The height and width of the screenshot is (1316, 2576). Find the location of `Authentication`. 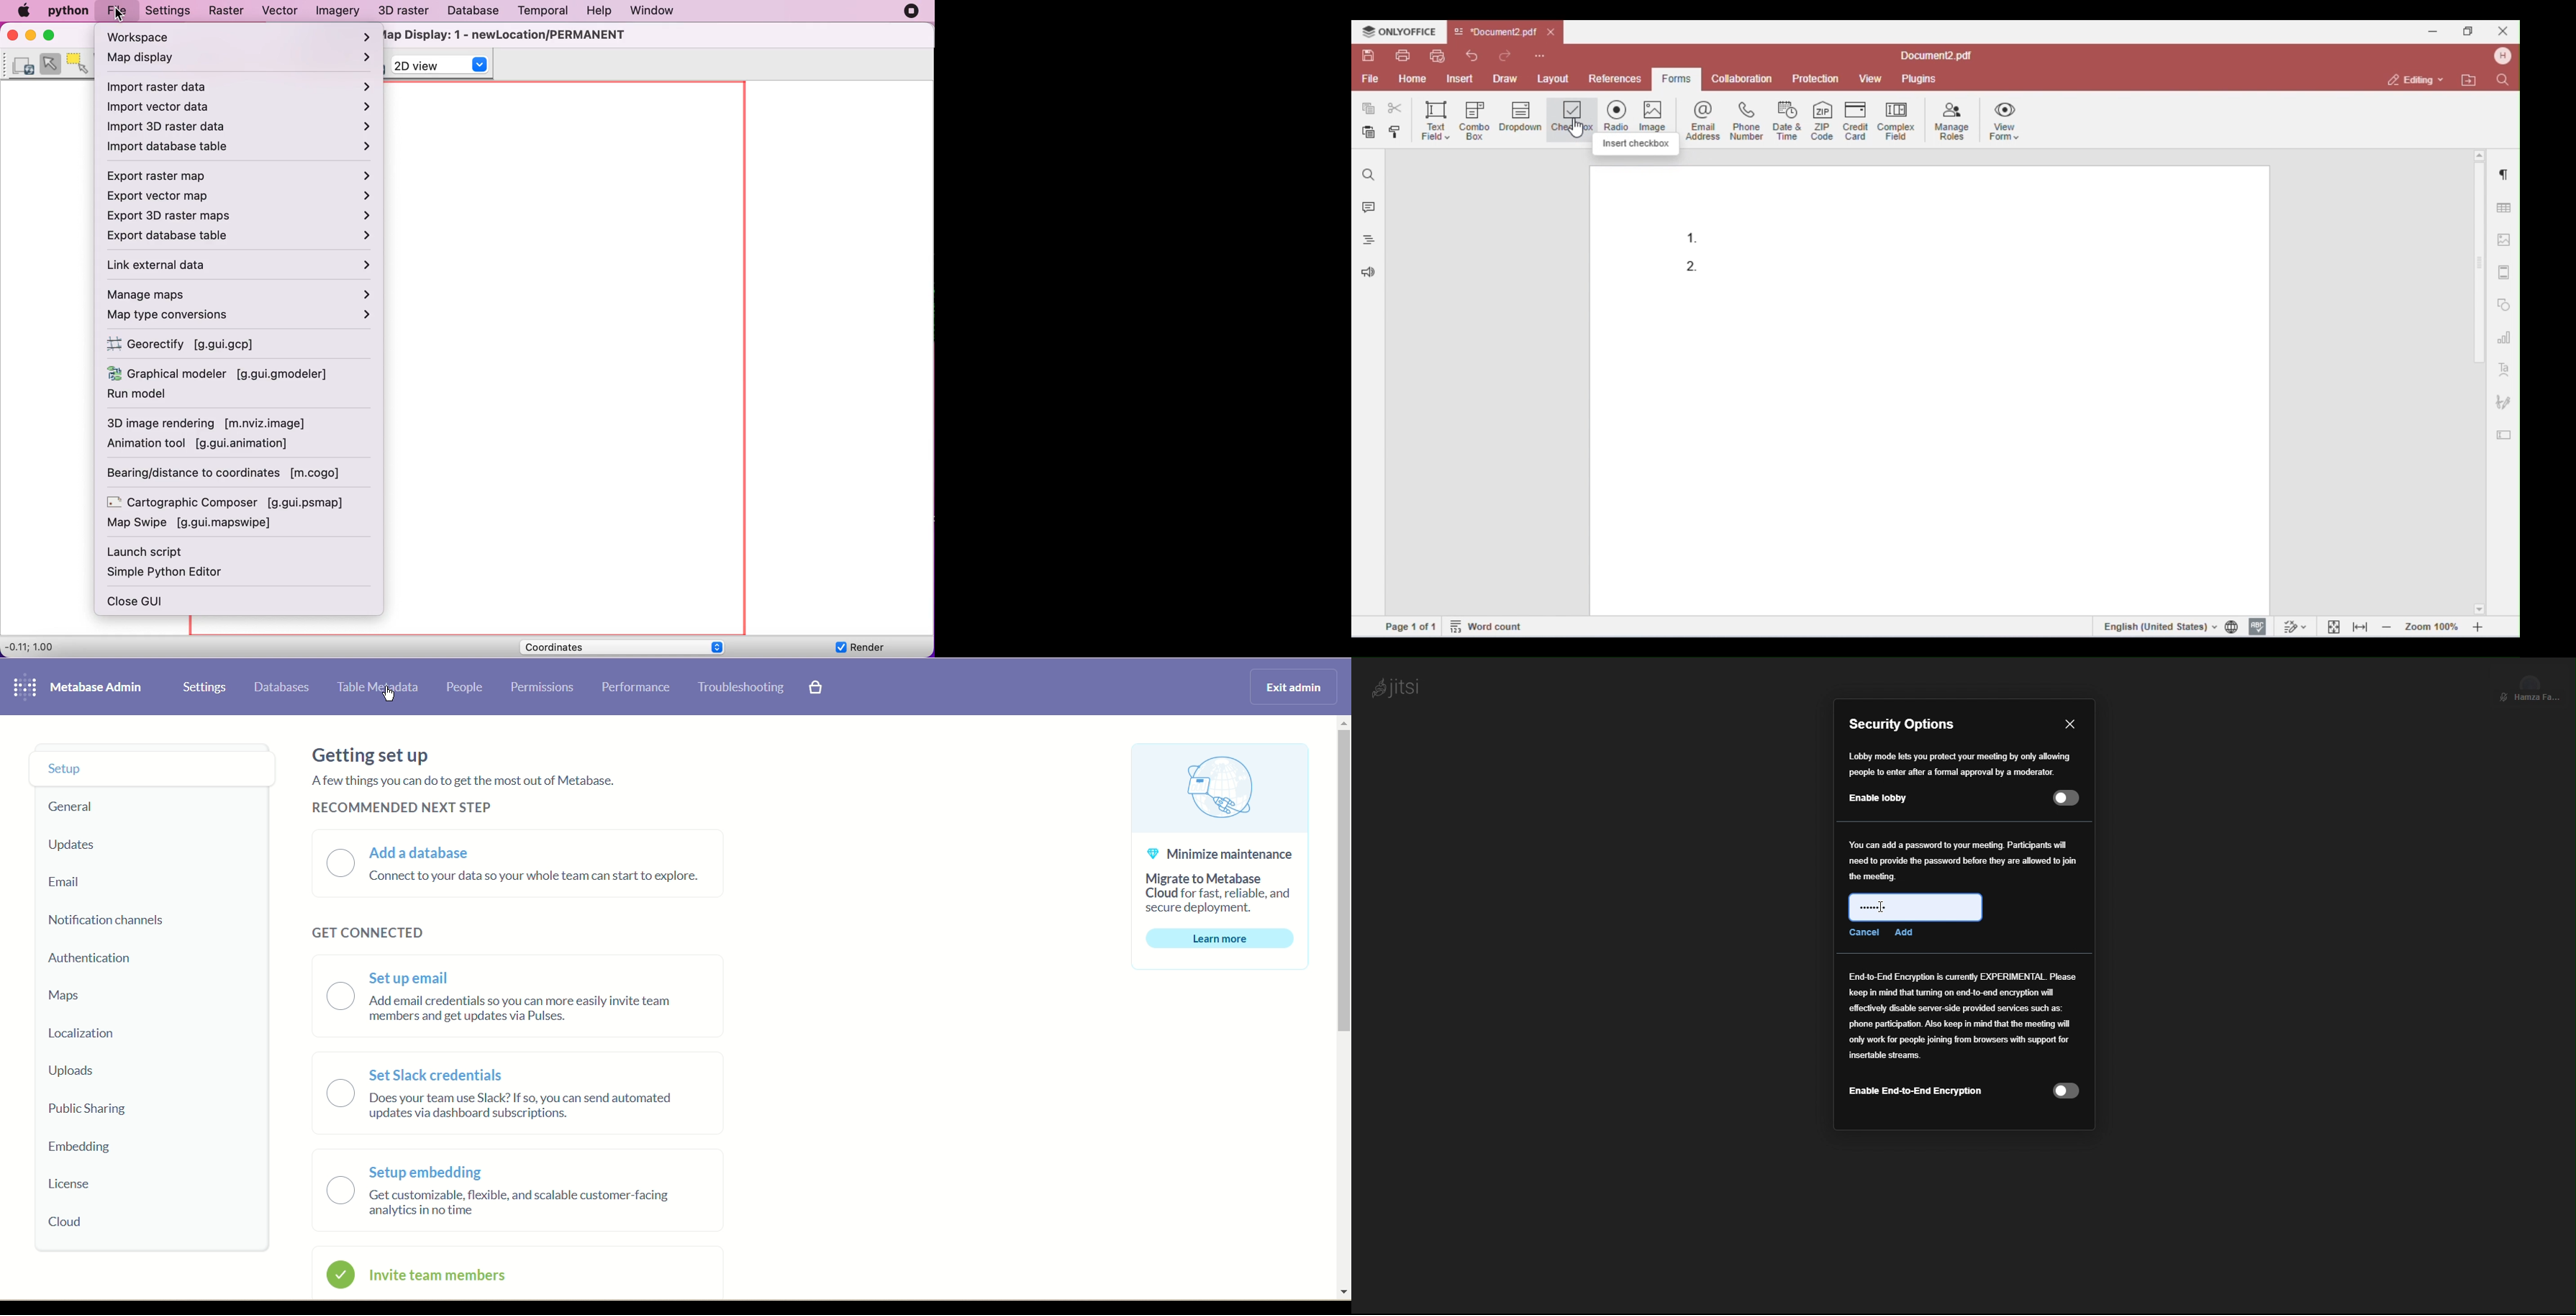

Authentication is located at coordinates (106, 960).